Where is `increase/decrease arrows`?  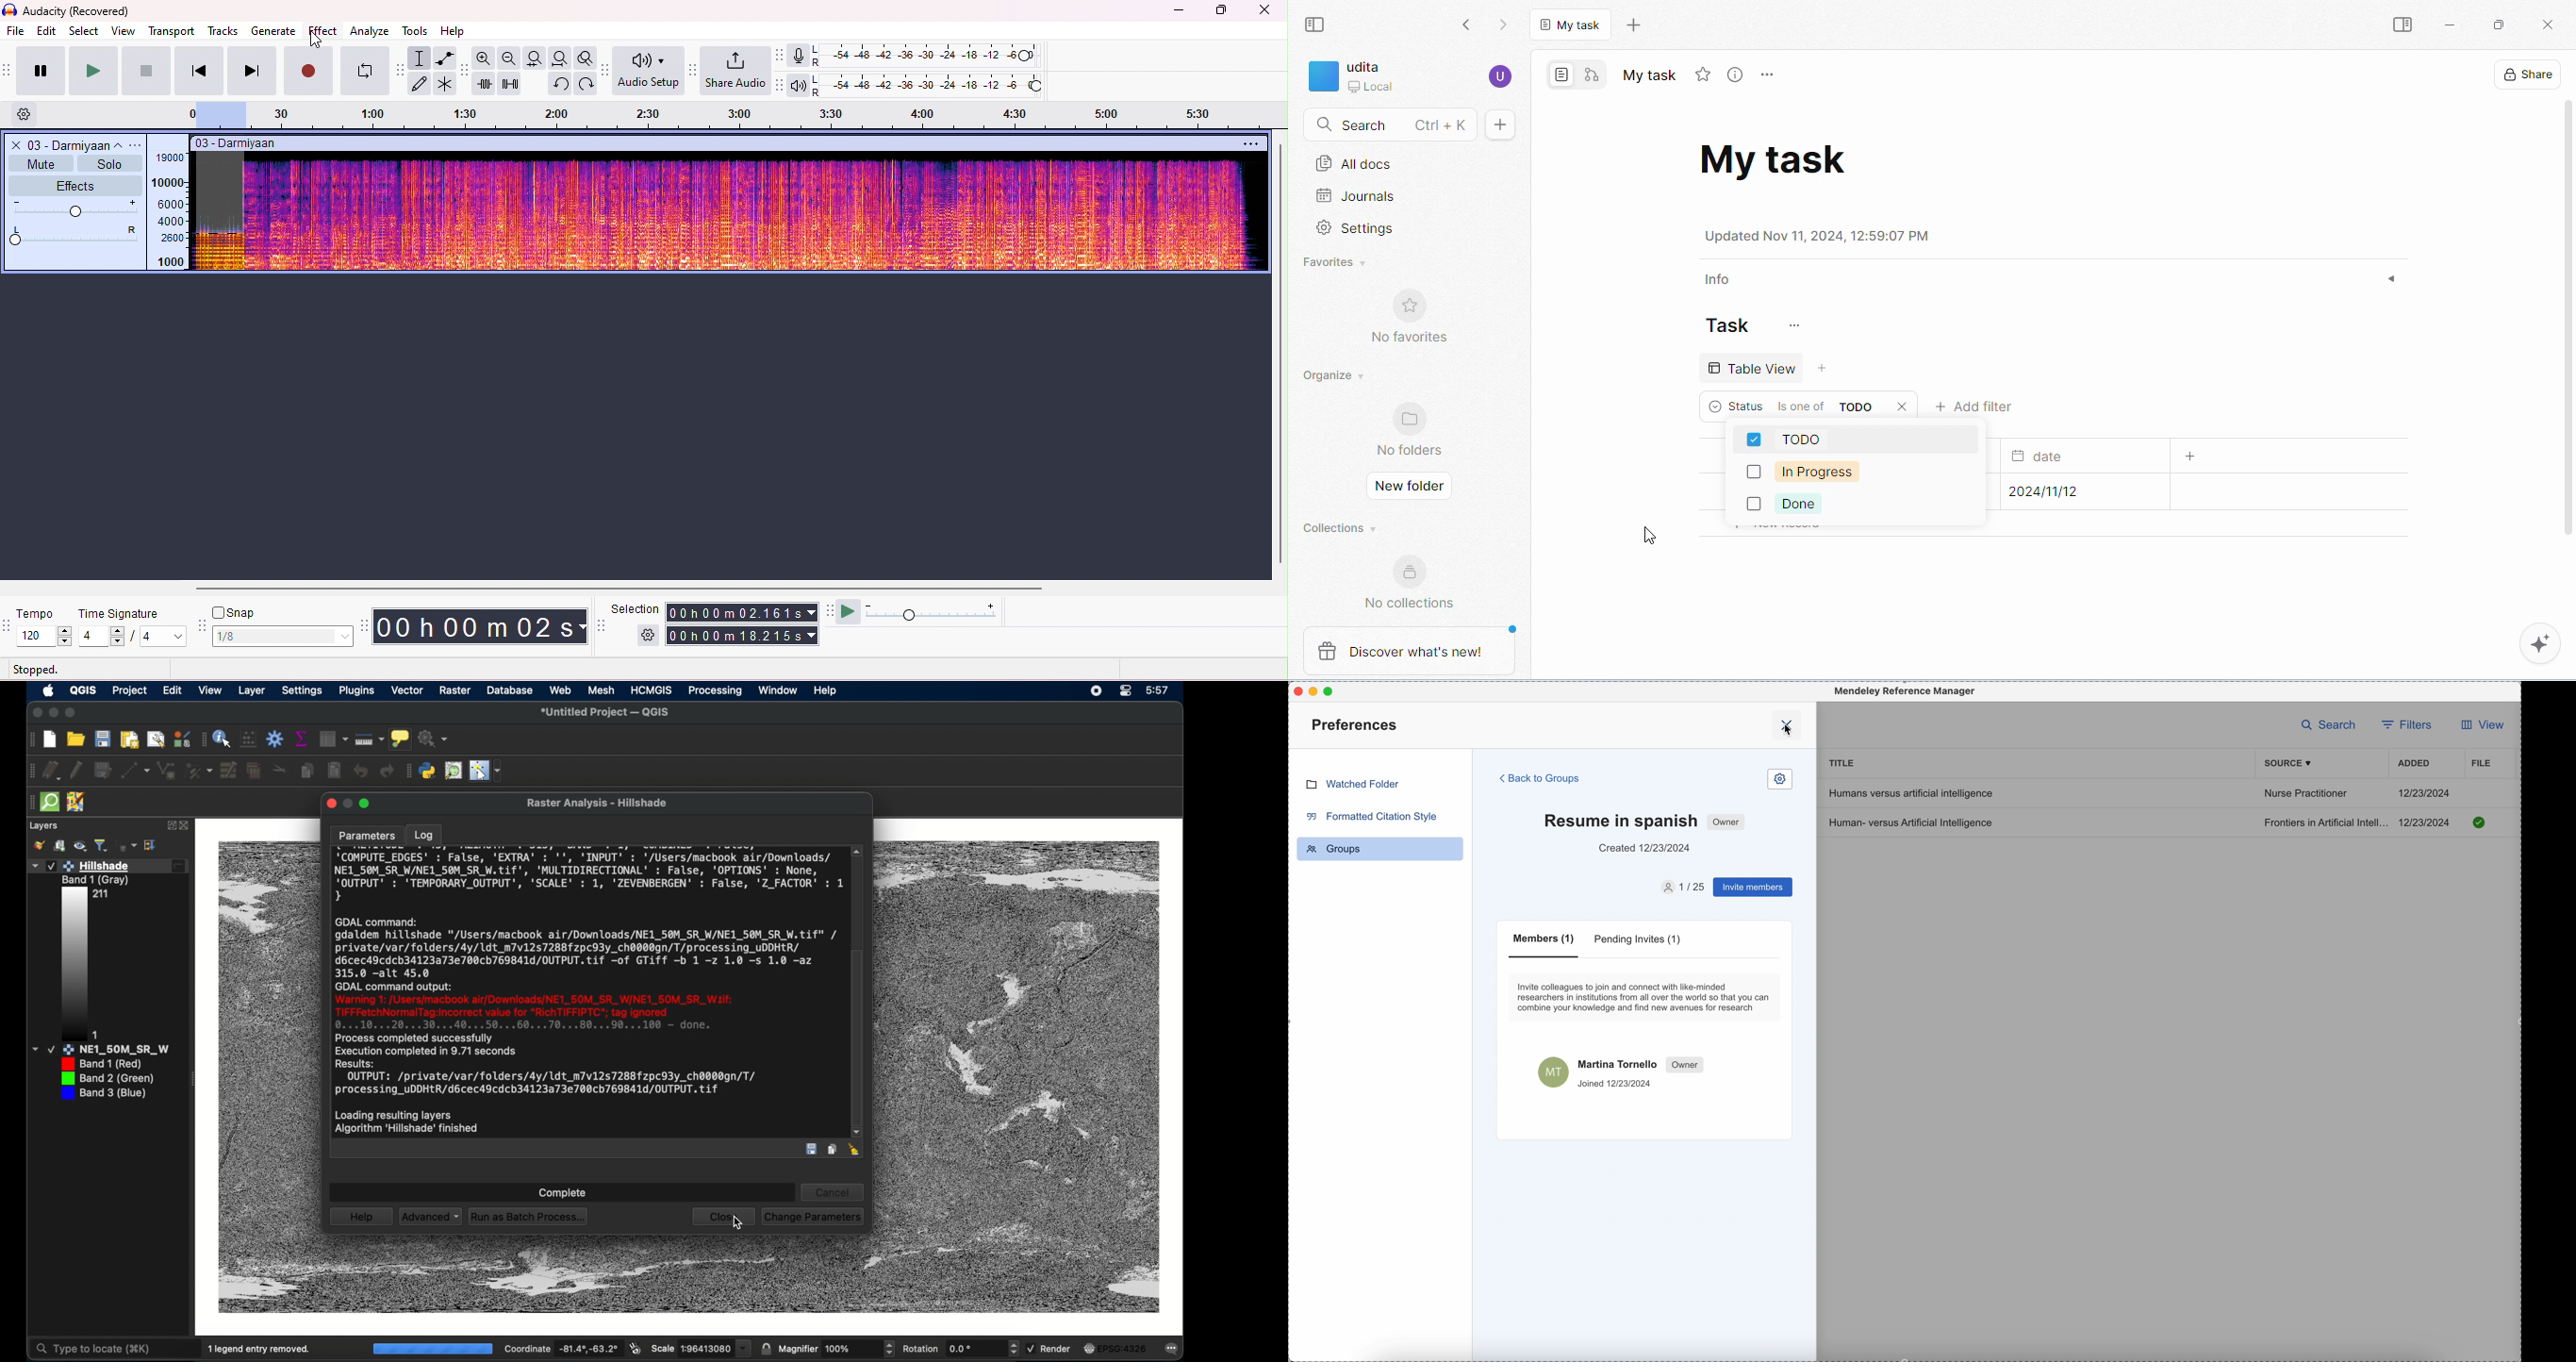
increase/decrease arrows is located at coordinates (1015, 1349).